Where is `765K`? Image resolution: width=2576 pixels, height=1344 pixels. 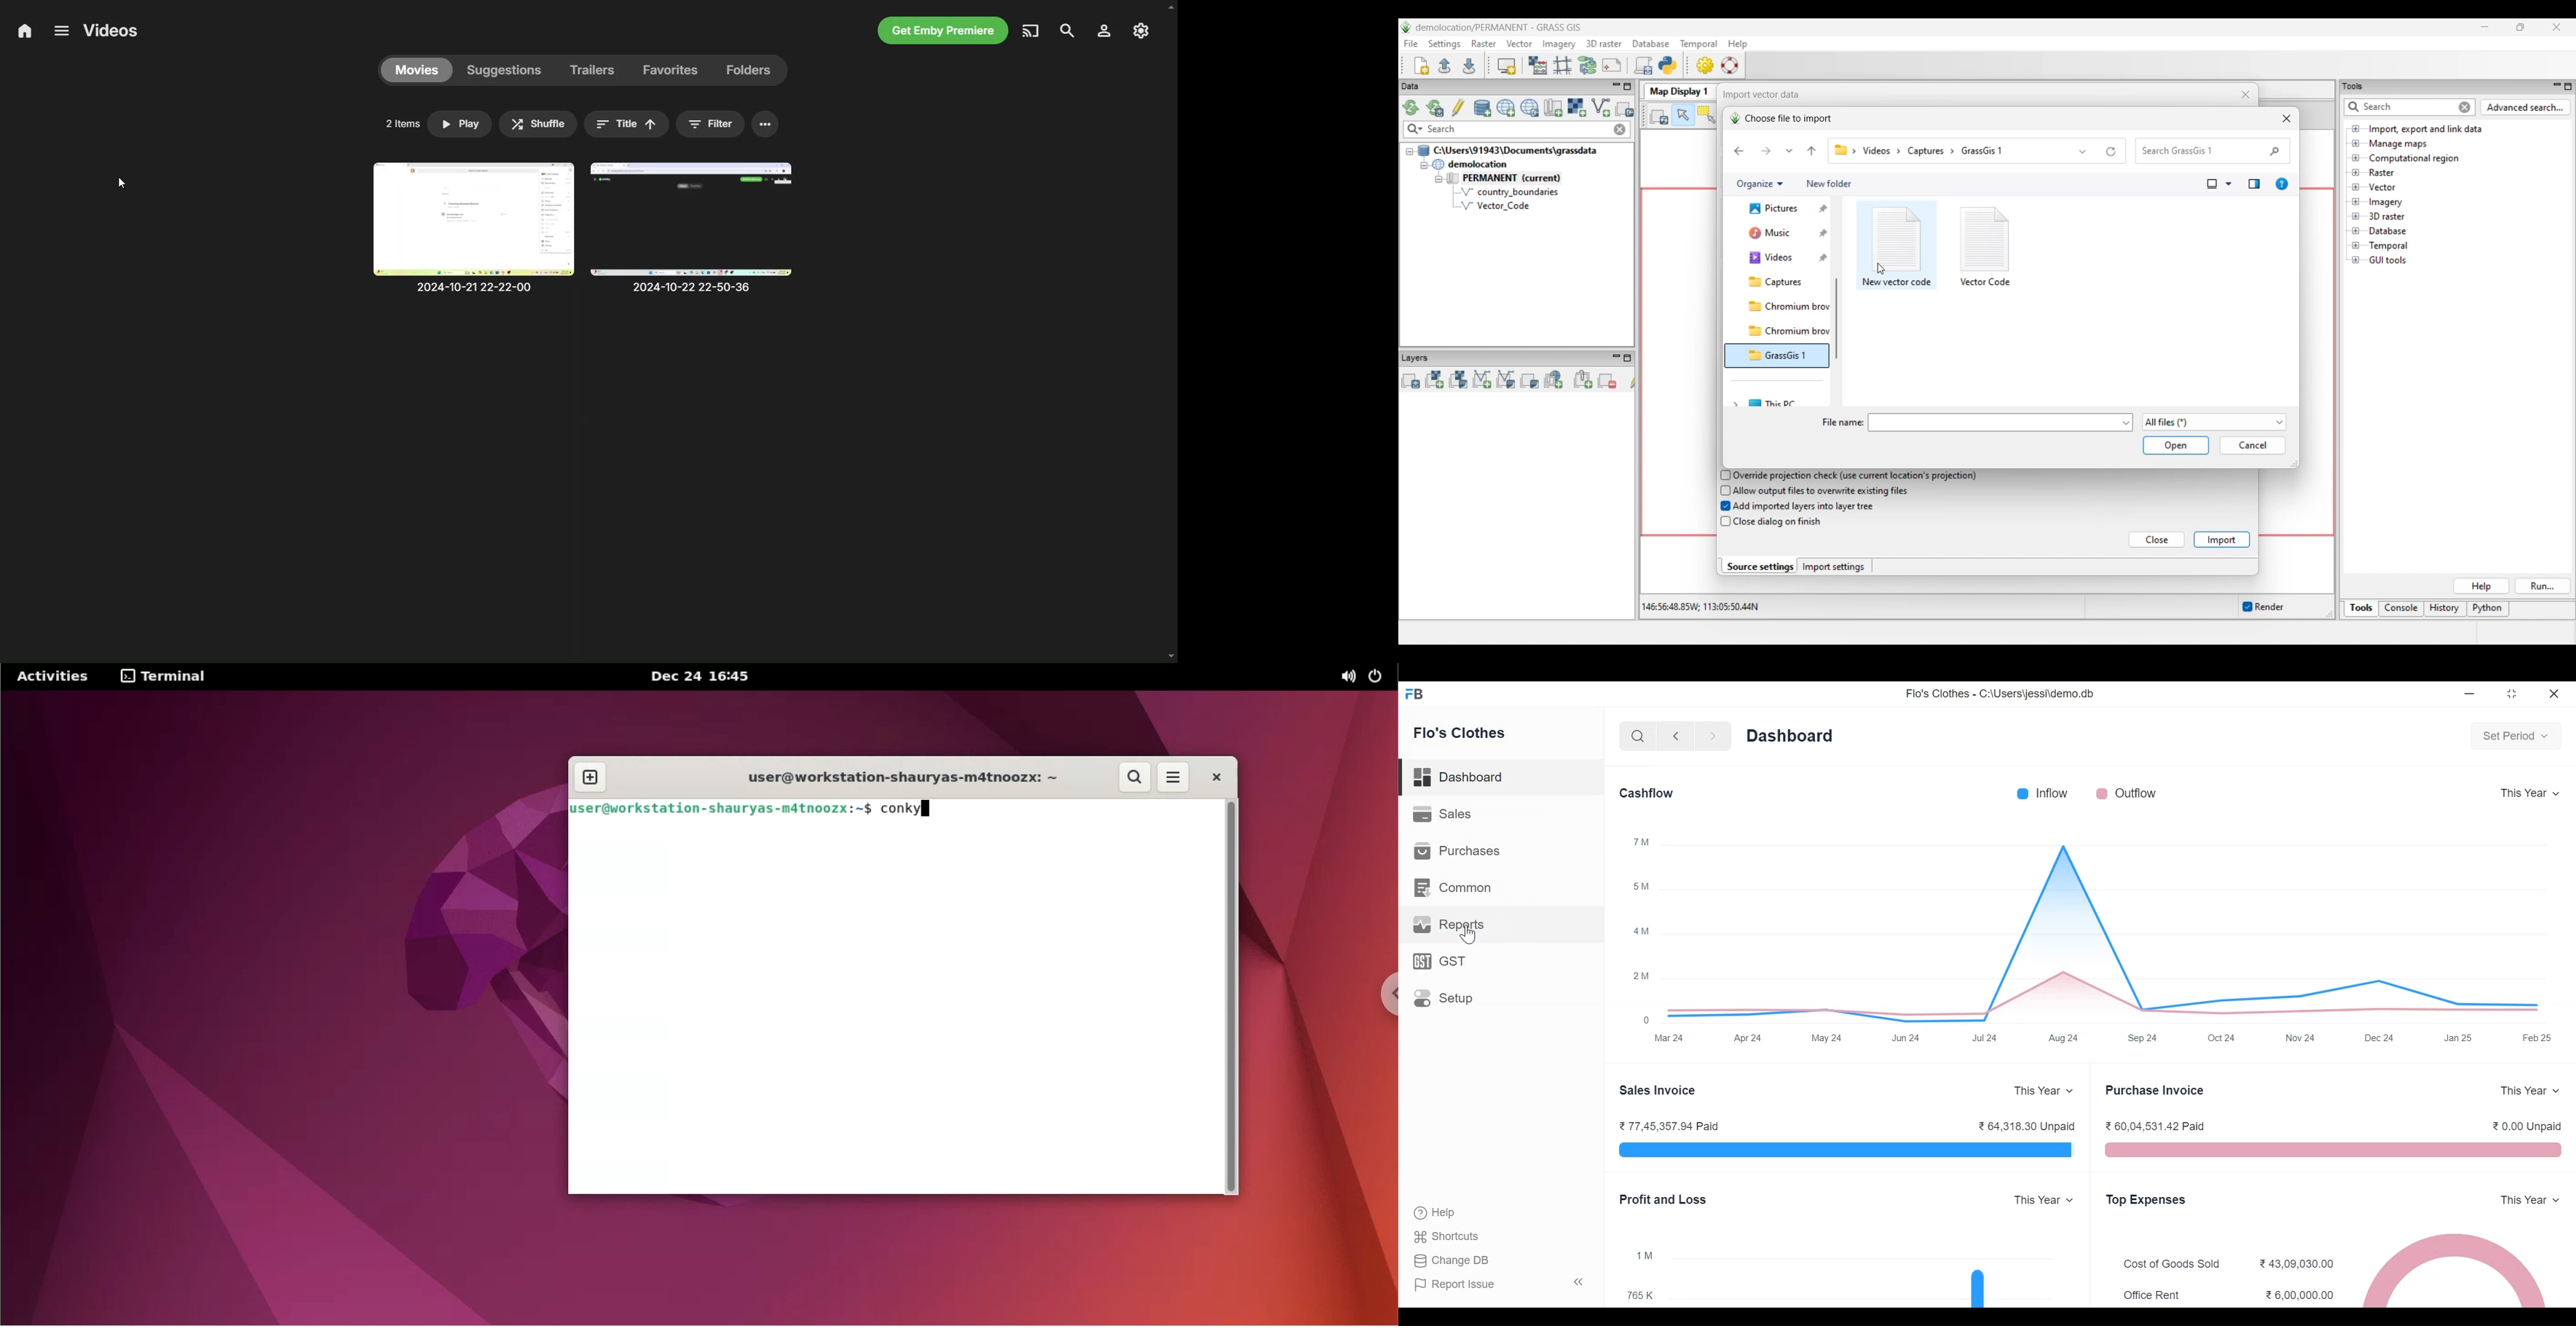 765K is located at coordinates (1641, 1296).